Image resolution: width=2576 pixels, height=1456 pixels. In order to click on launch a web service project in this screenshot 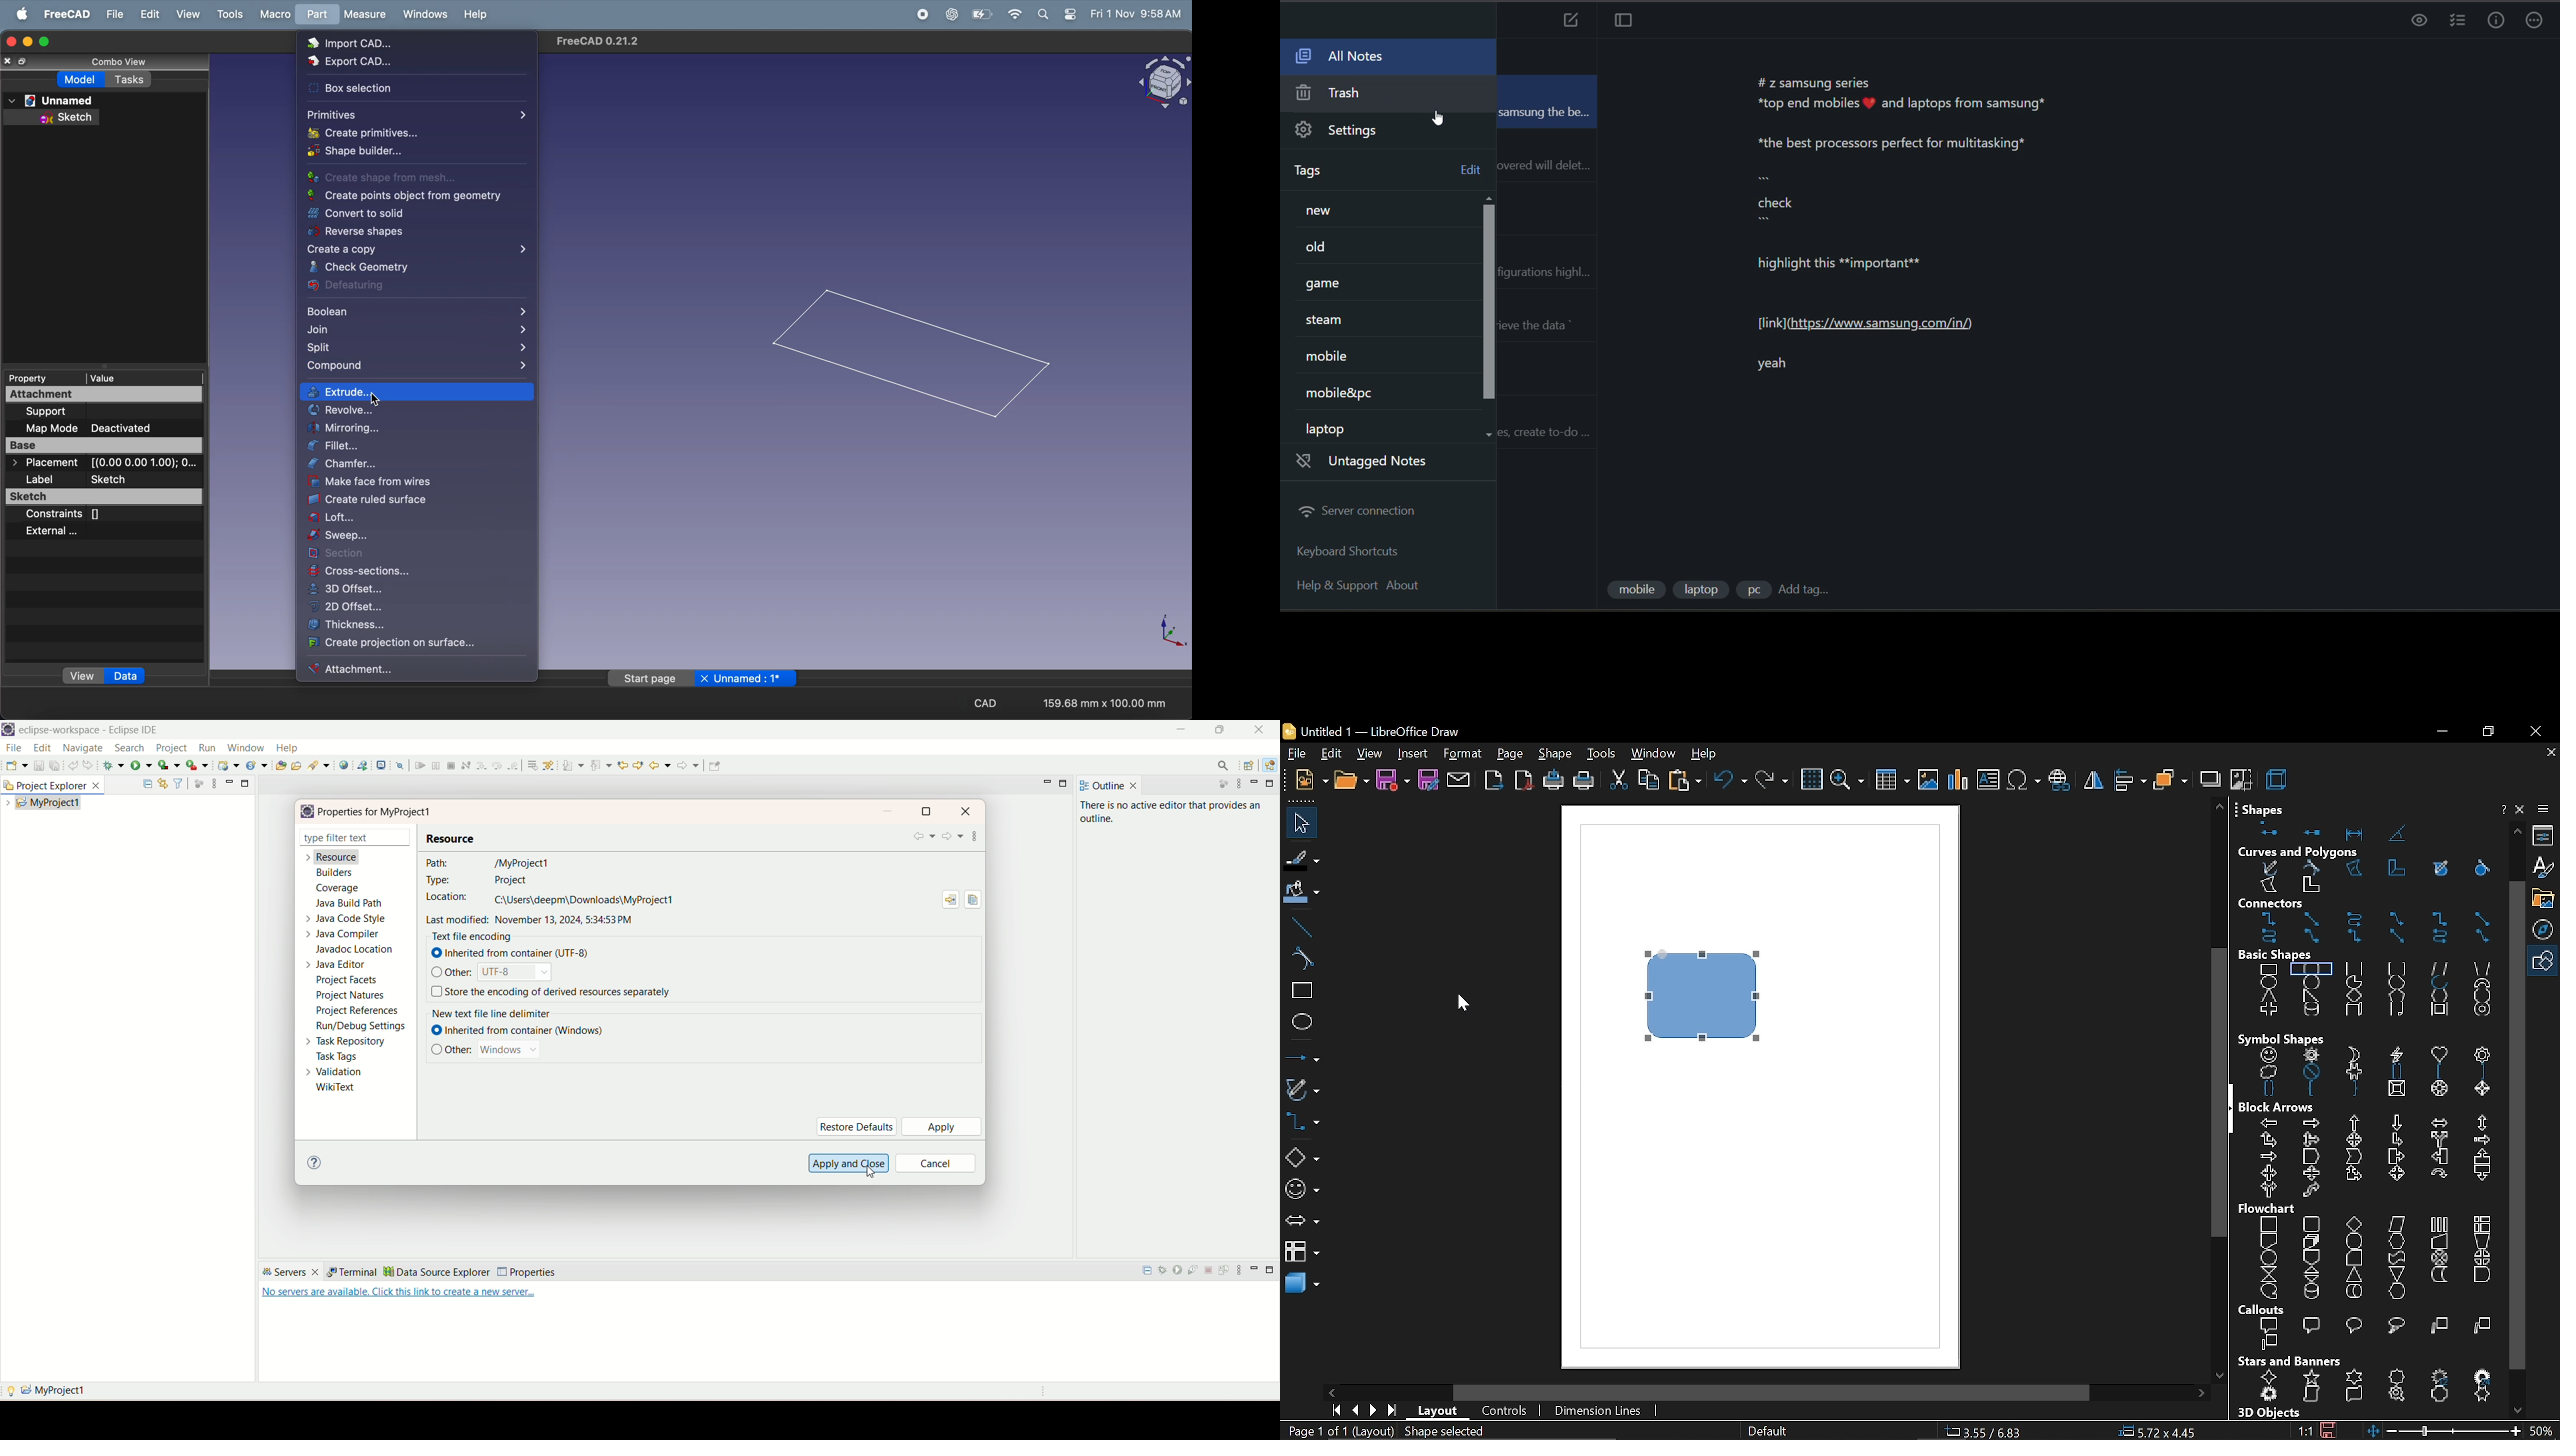, I will do `click(365, 765)`.